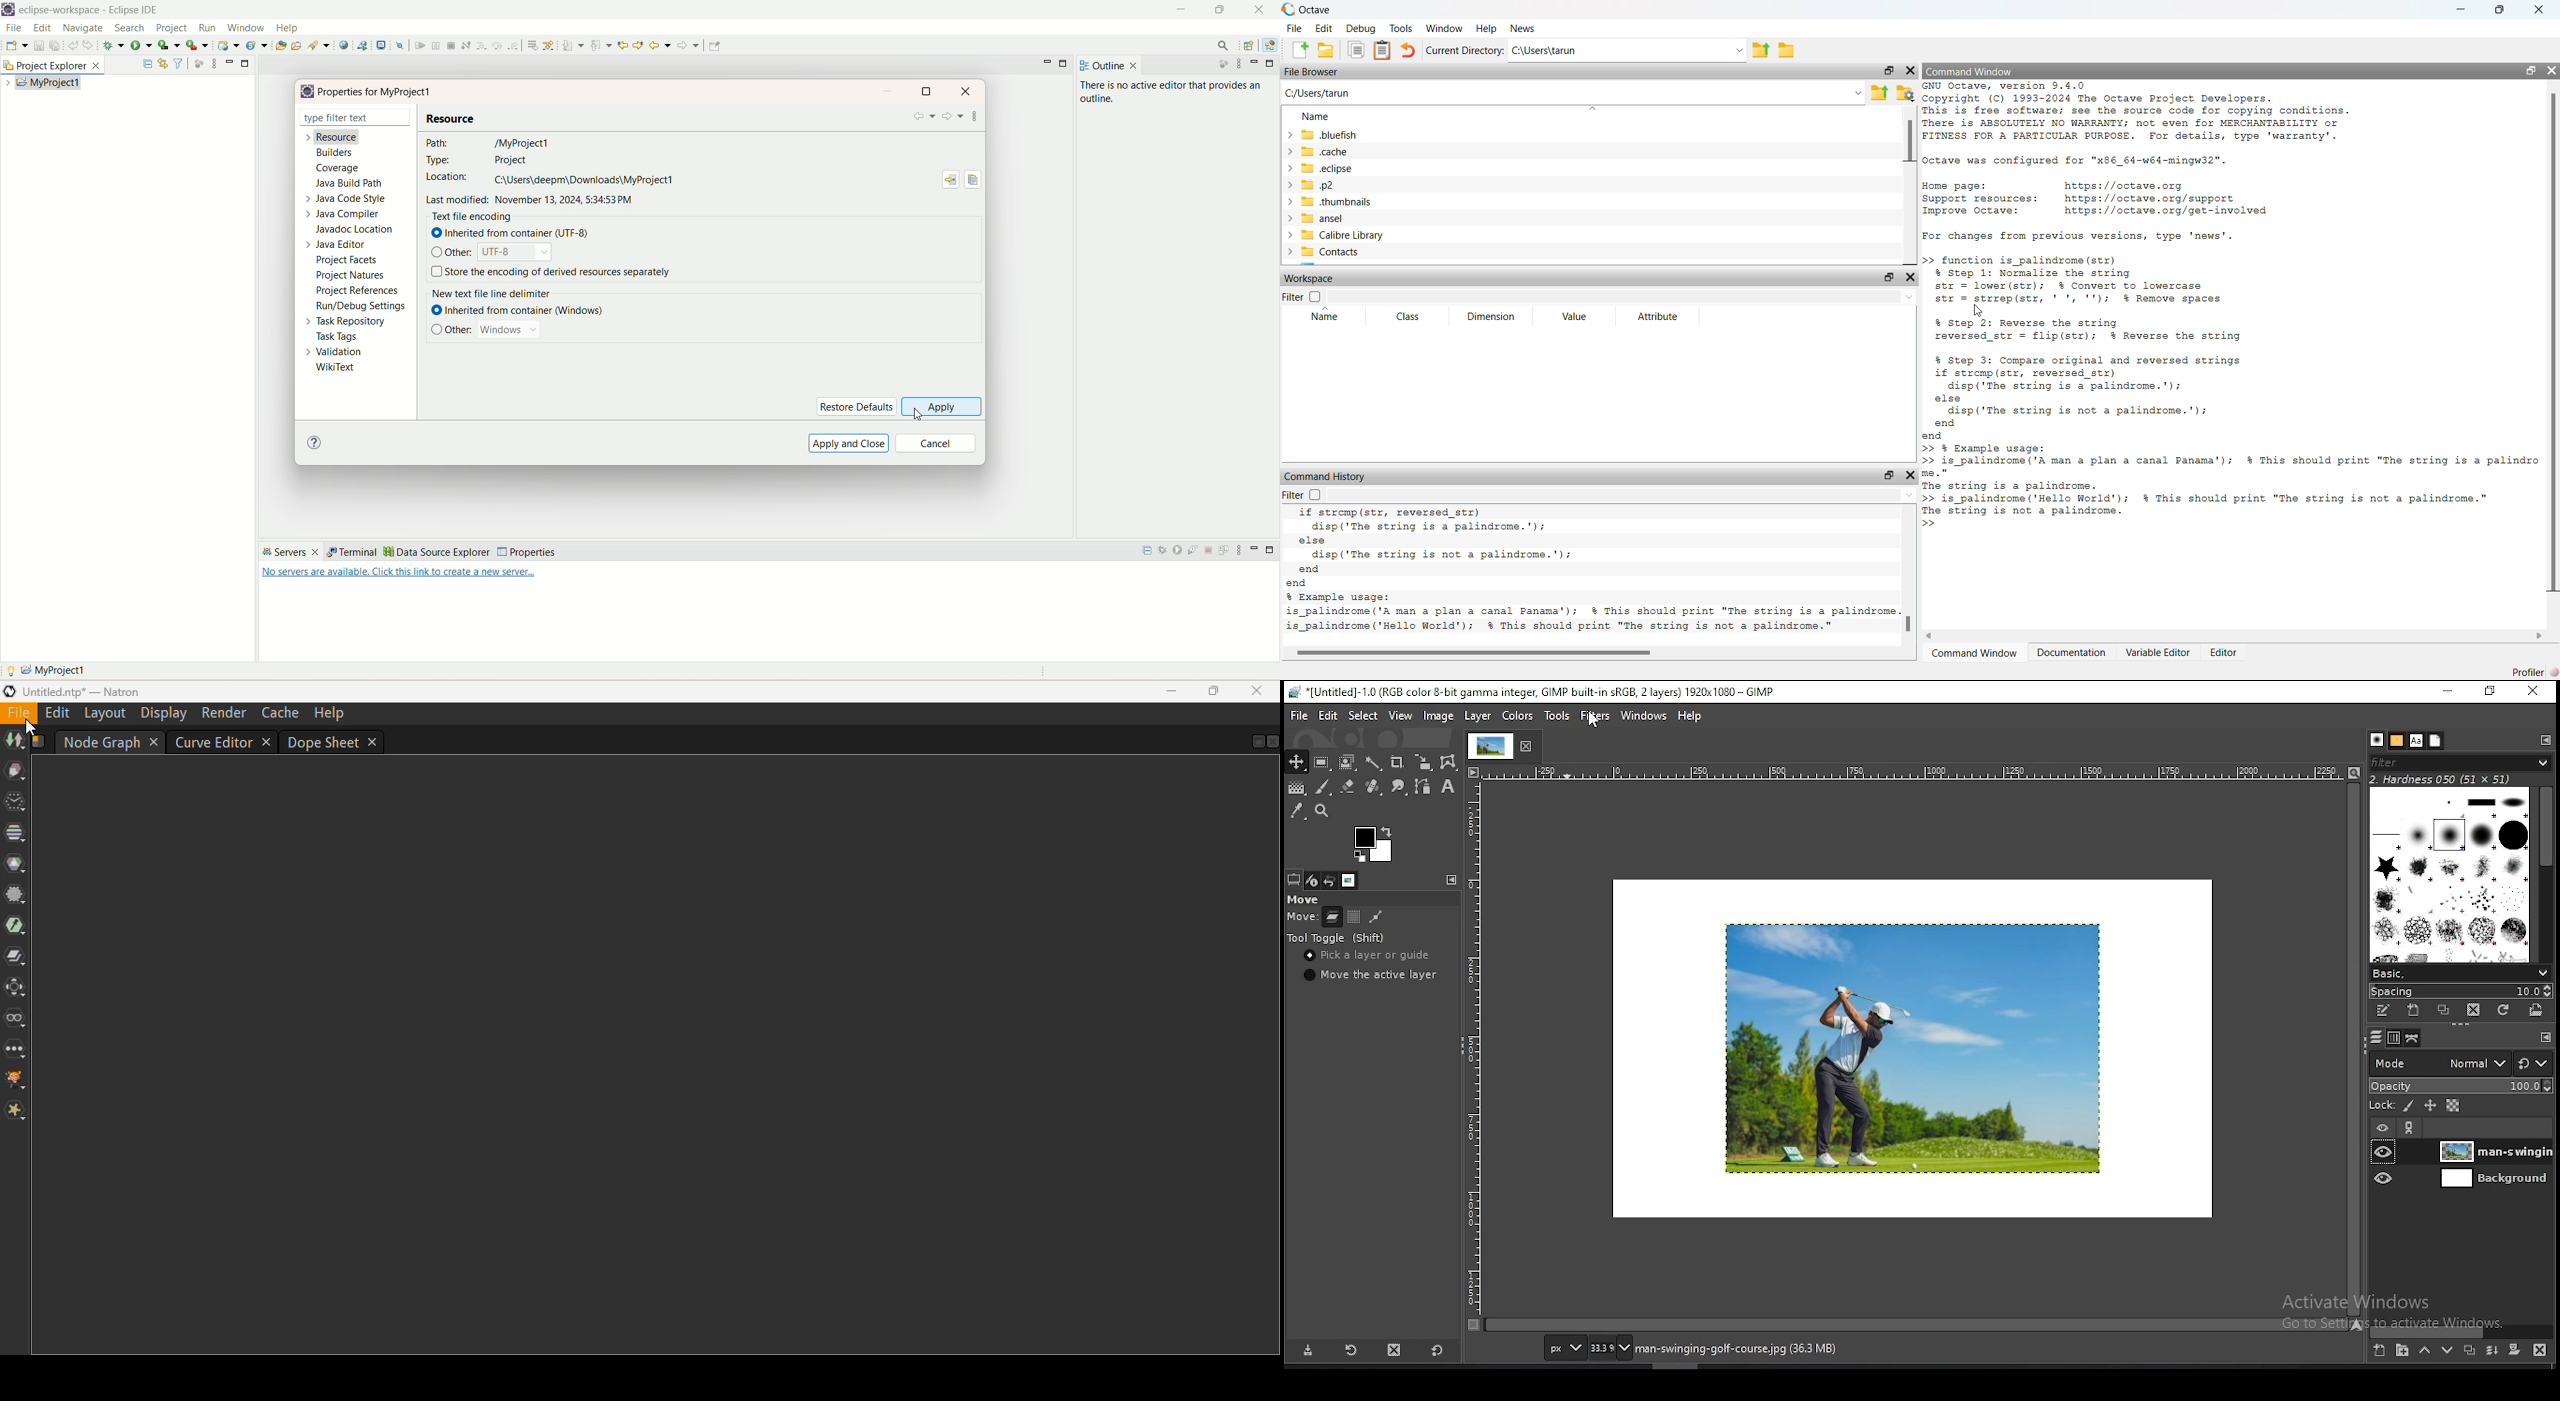  What do you see at coordinates (2541, 874) in the screenshot?
I see `scroll bar` at bounding box center [2541, 874].